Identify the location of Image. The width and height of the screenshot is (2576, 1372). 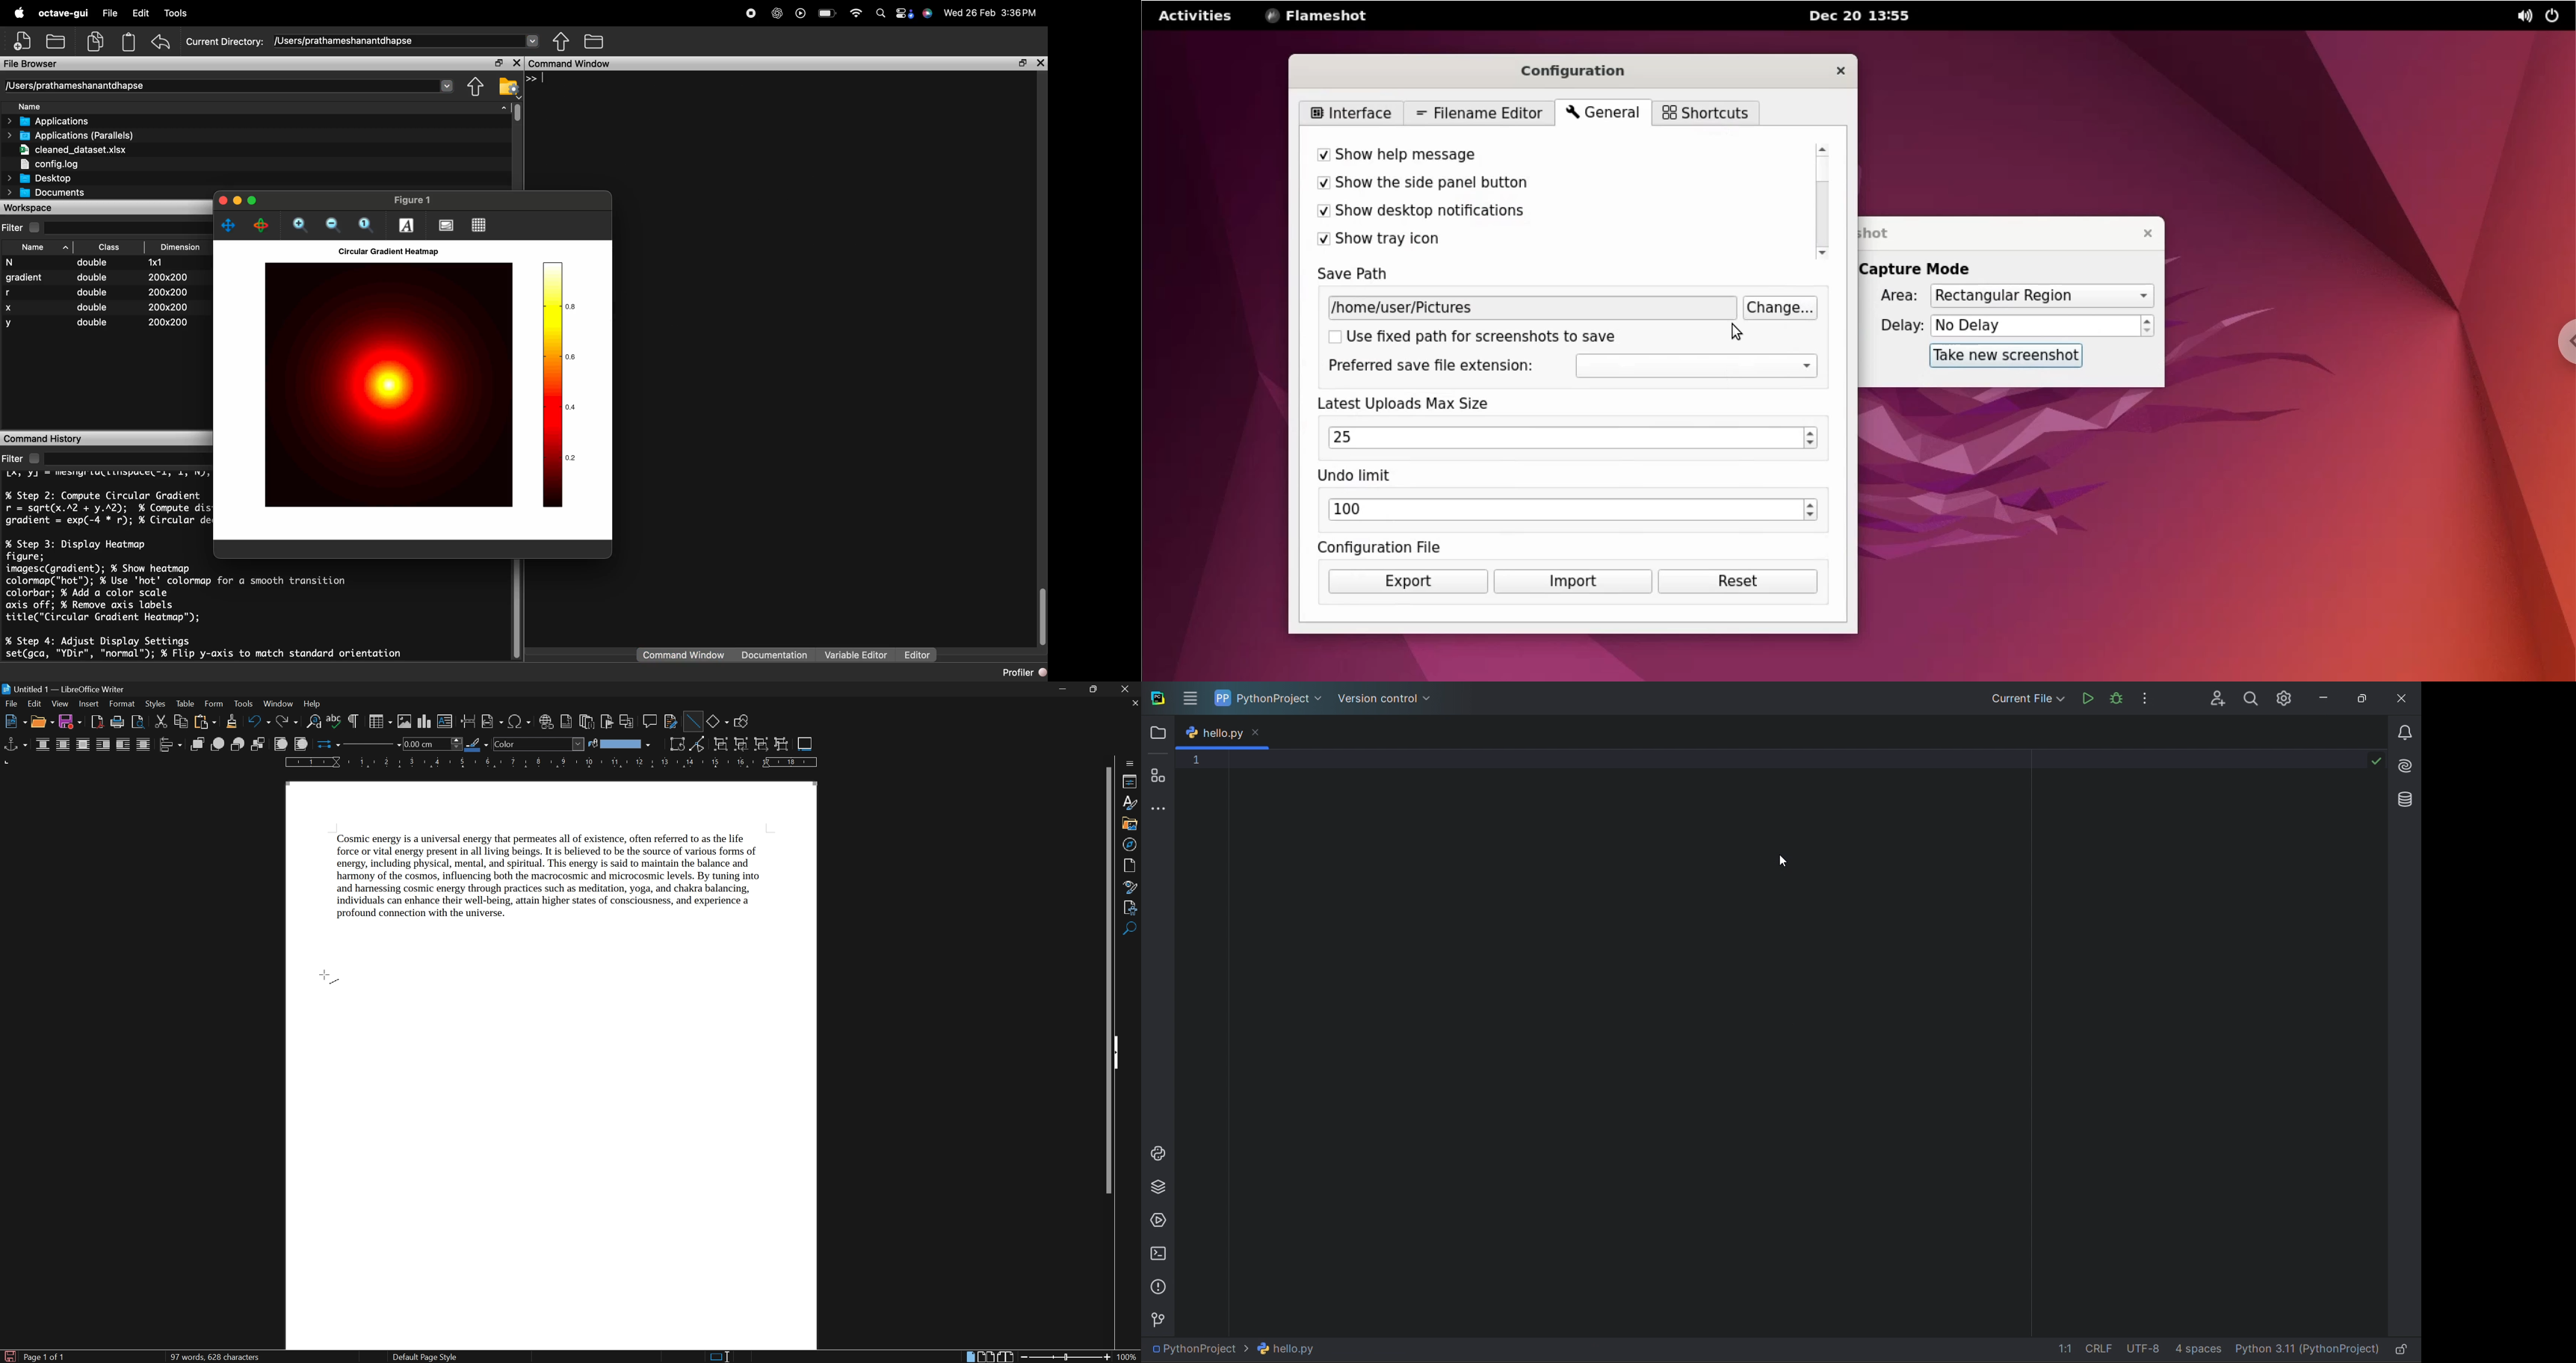
(388, 385).